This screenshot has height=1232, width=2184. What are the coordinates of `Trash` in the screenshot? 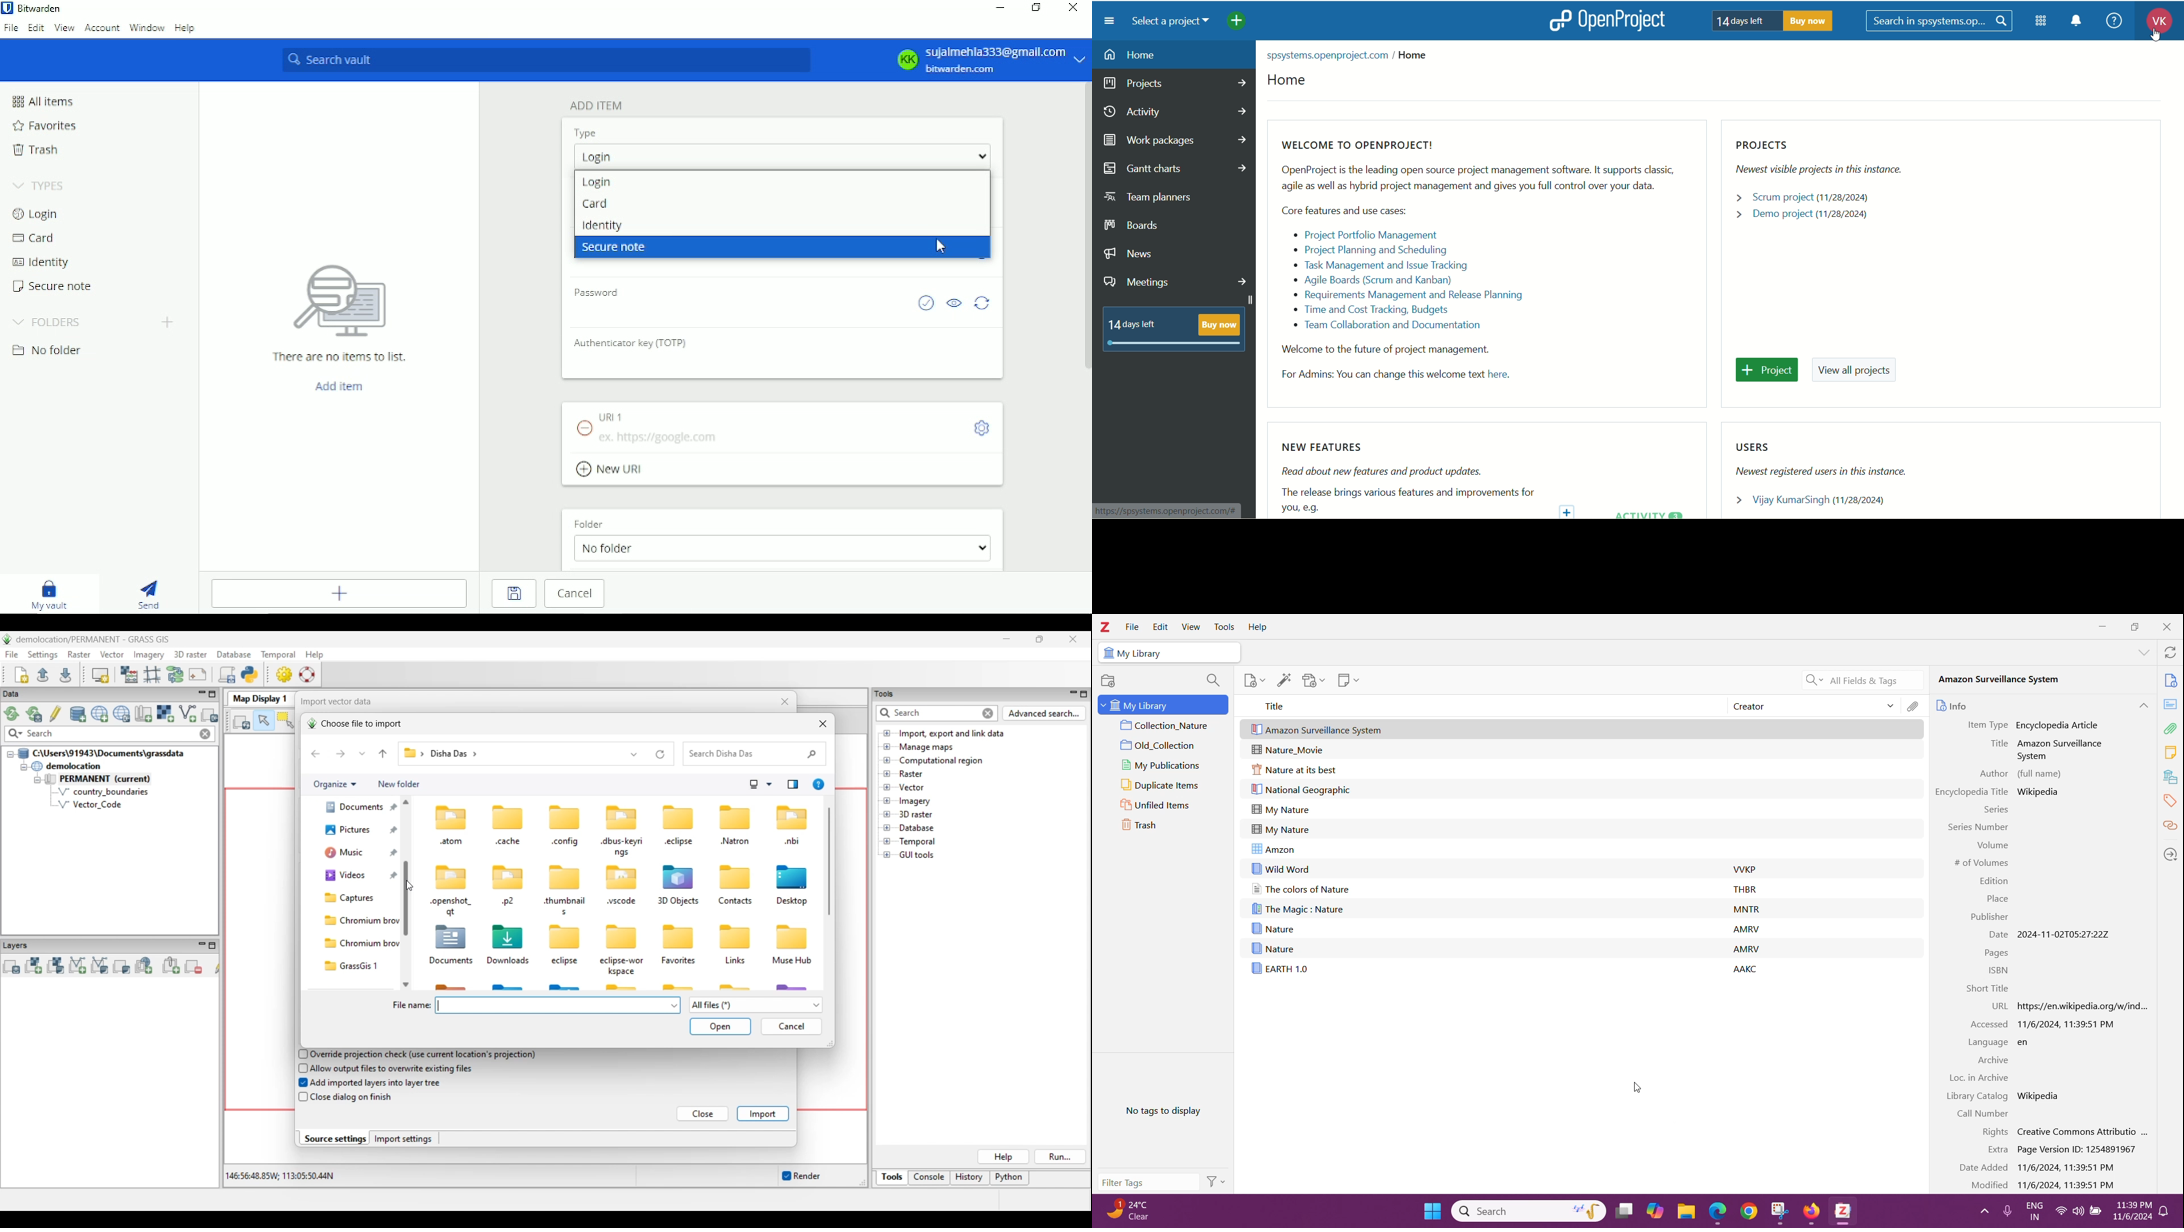 It's located at (35, 149).